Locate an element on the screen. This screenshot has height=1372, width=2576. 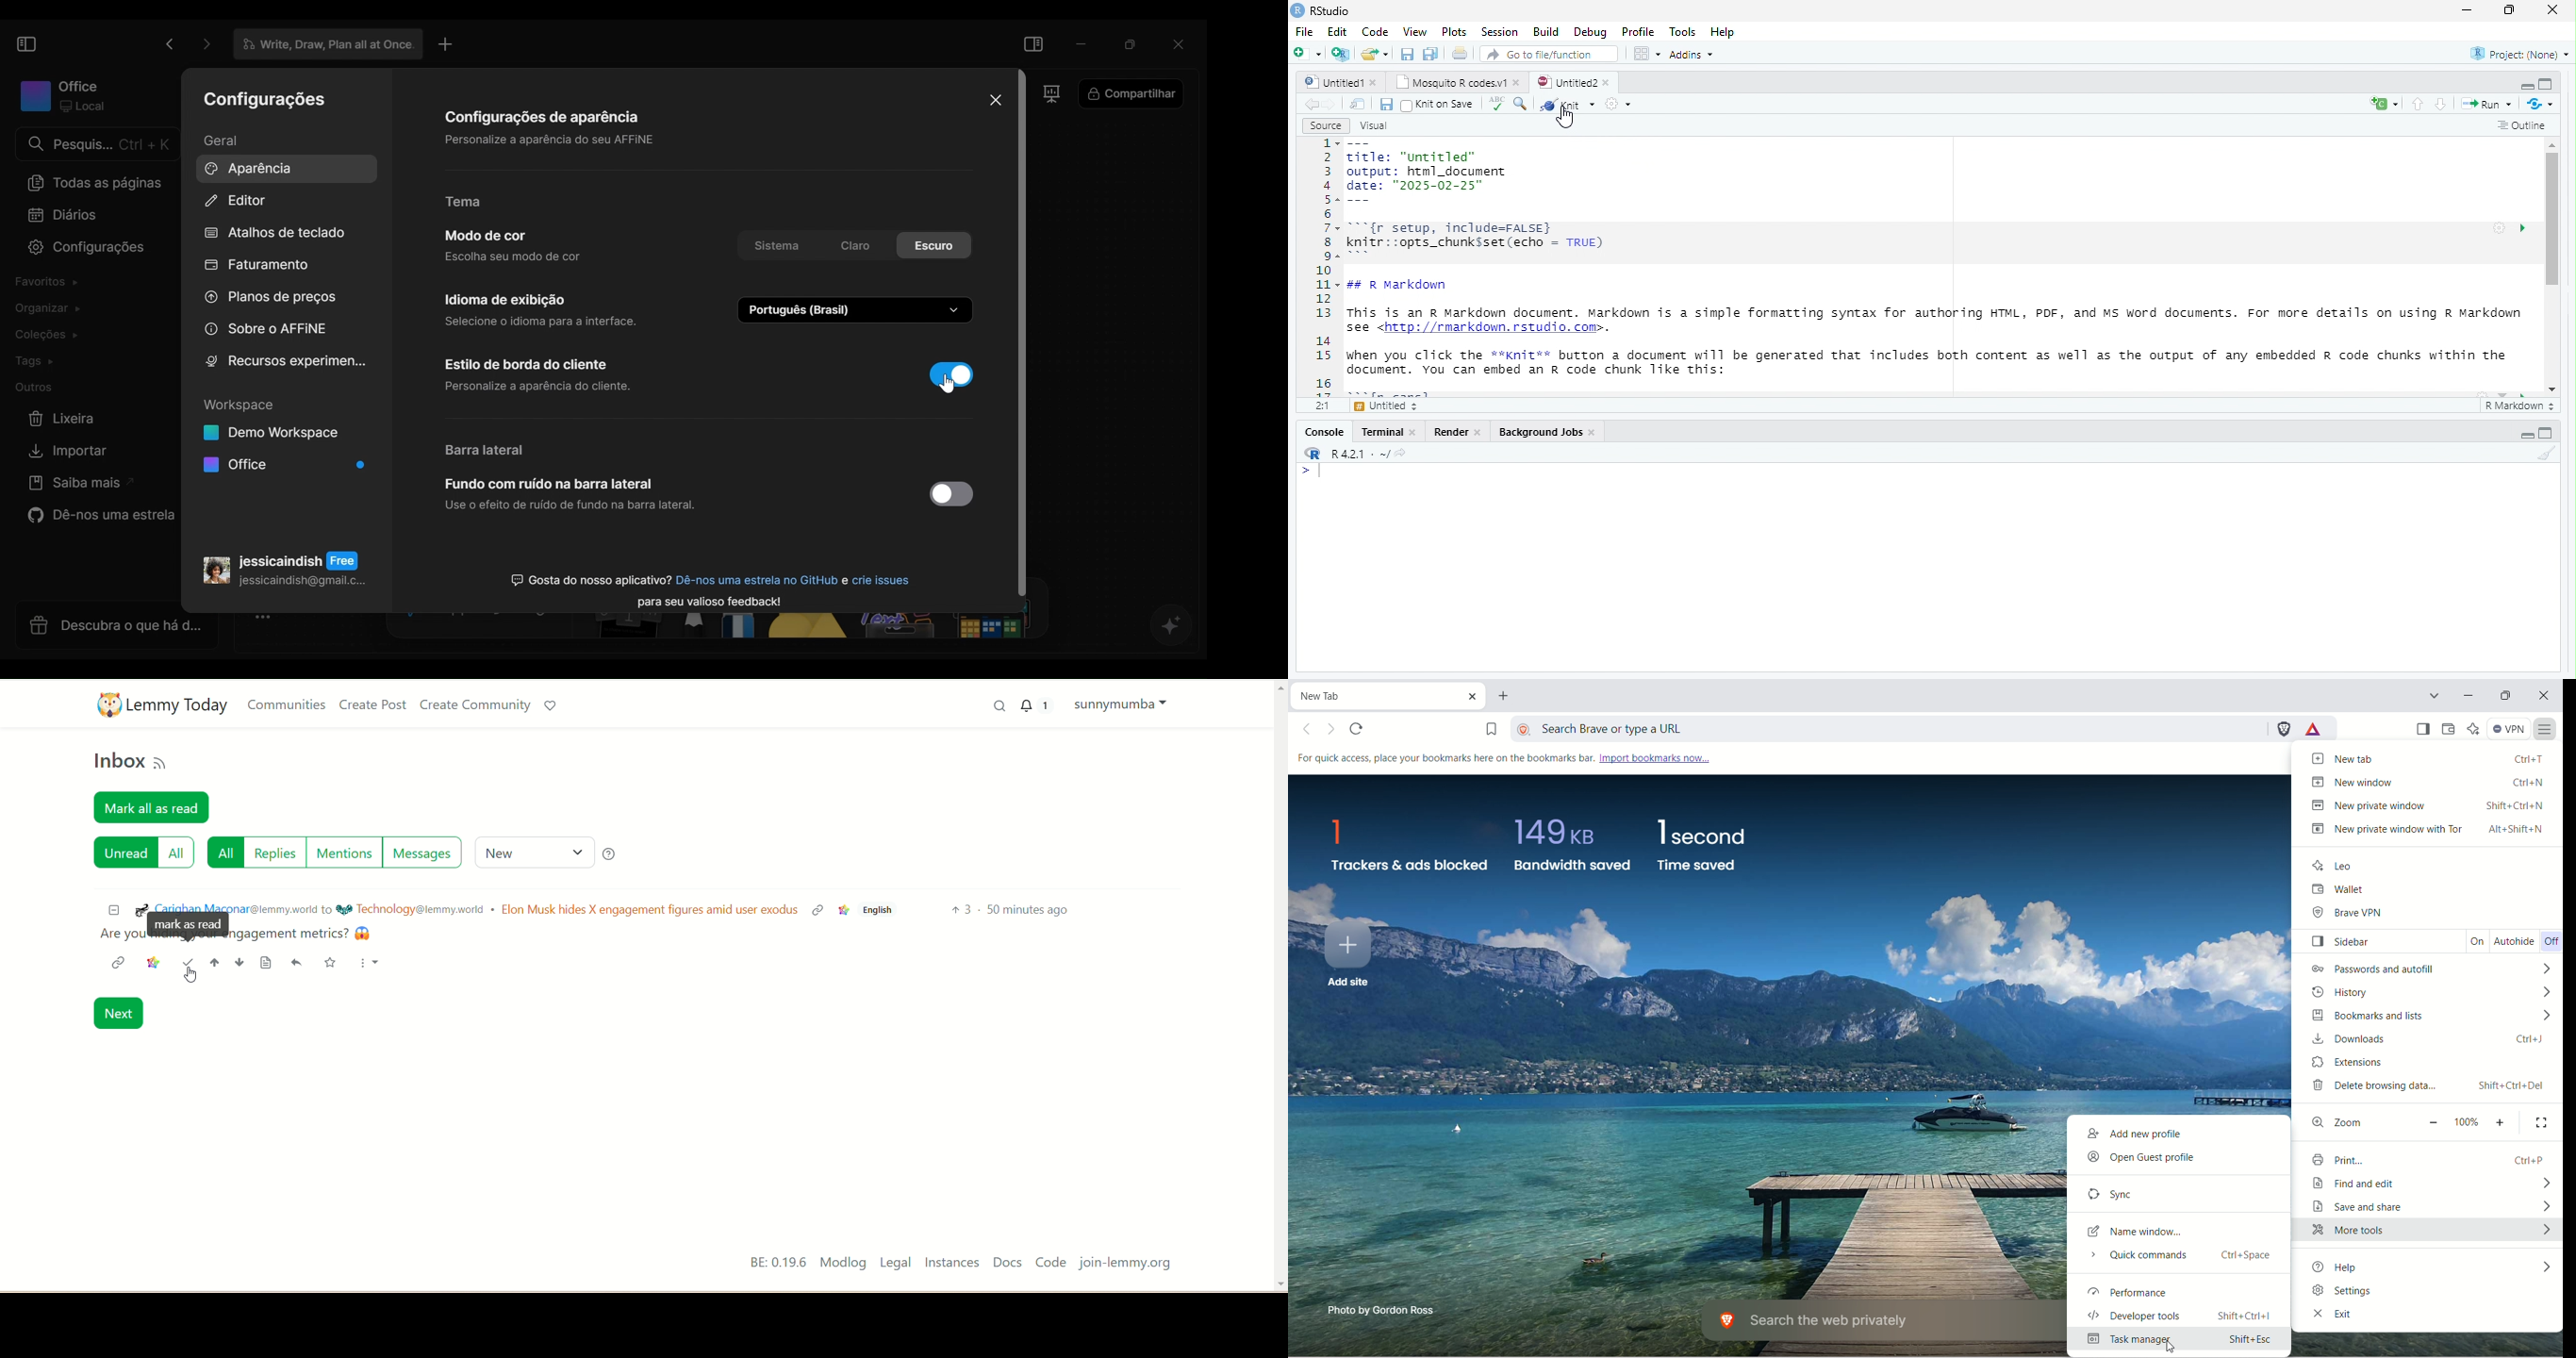
sidebar is located at coordinates (2435, 941).